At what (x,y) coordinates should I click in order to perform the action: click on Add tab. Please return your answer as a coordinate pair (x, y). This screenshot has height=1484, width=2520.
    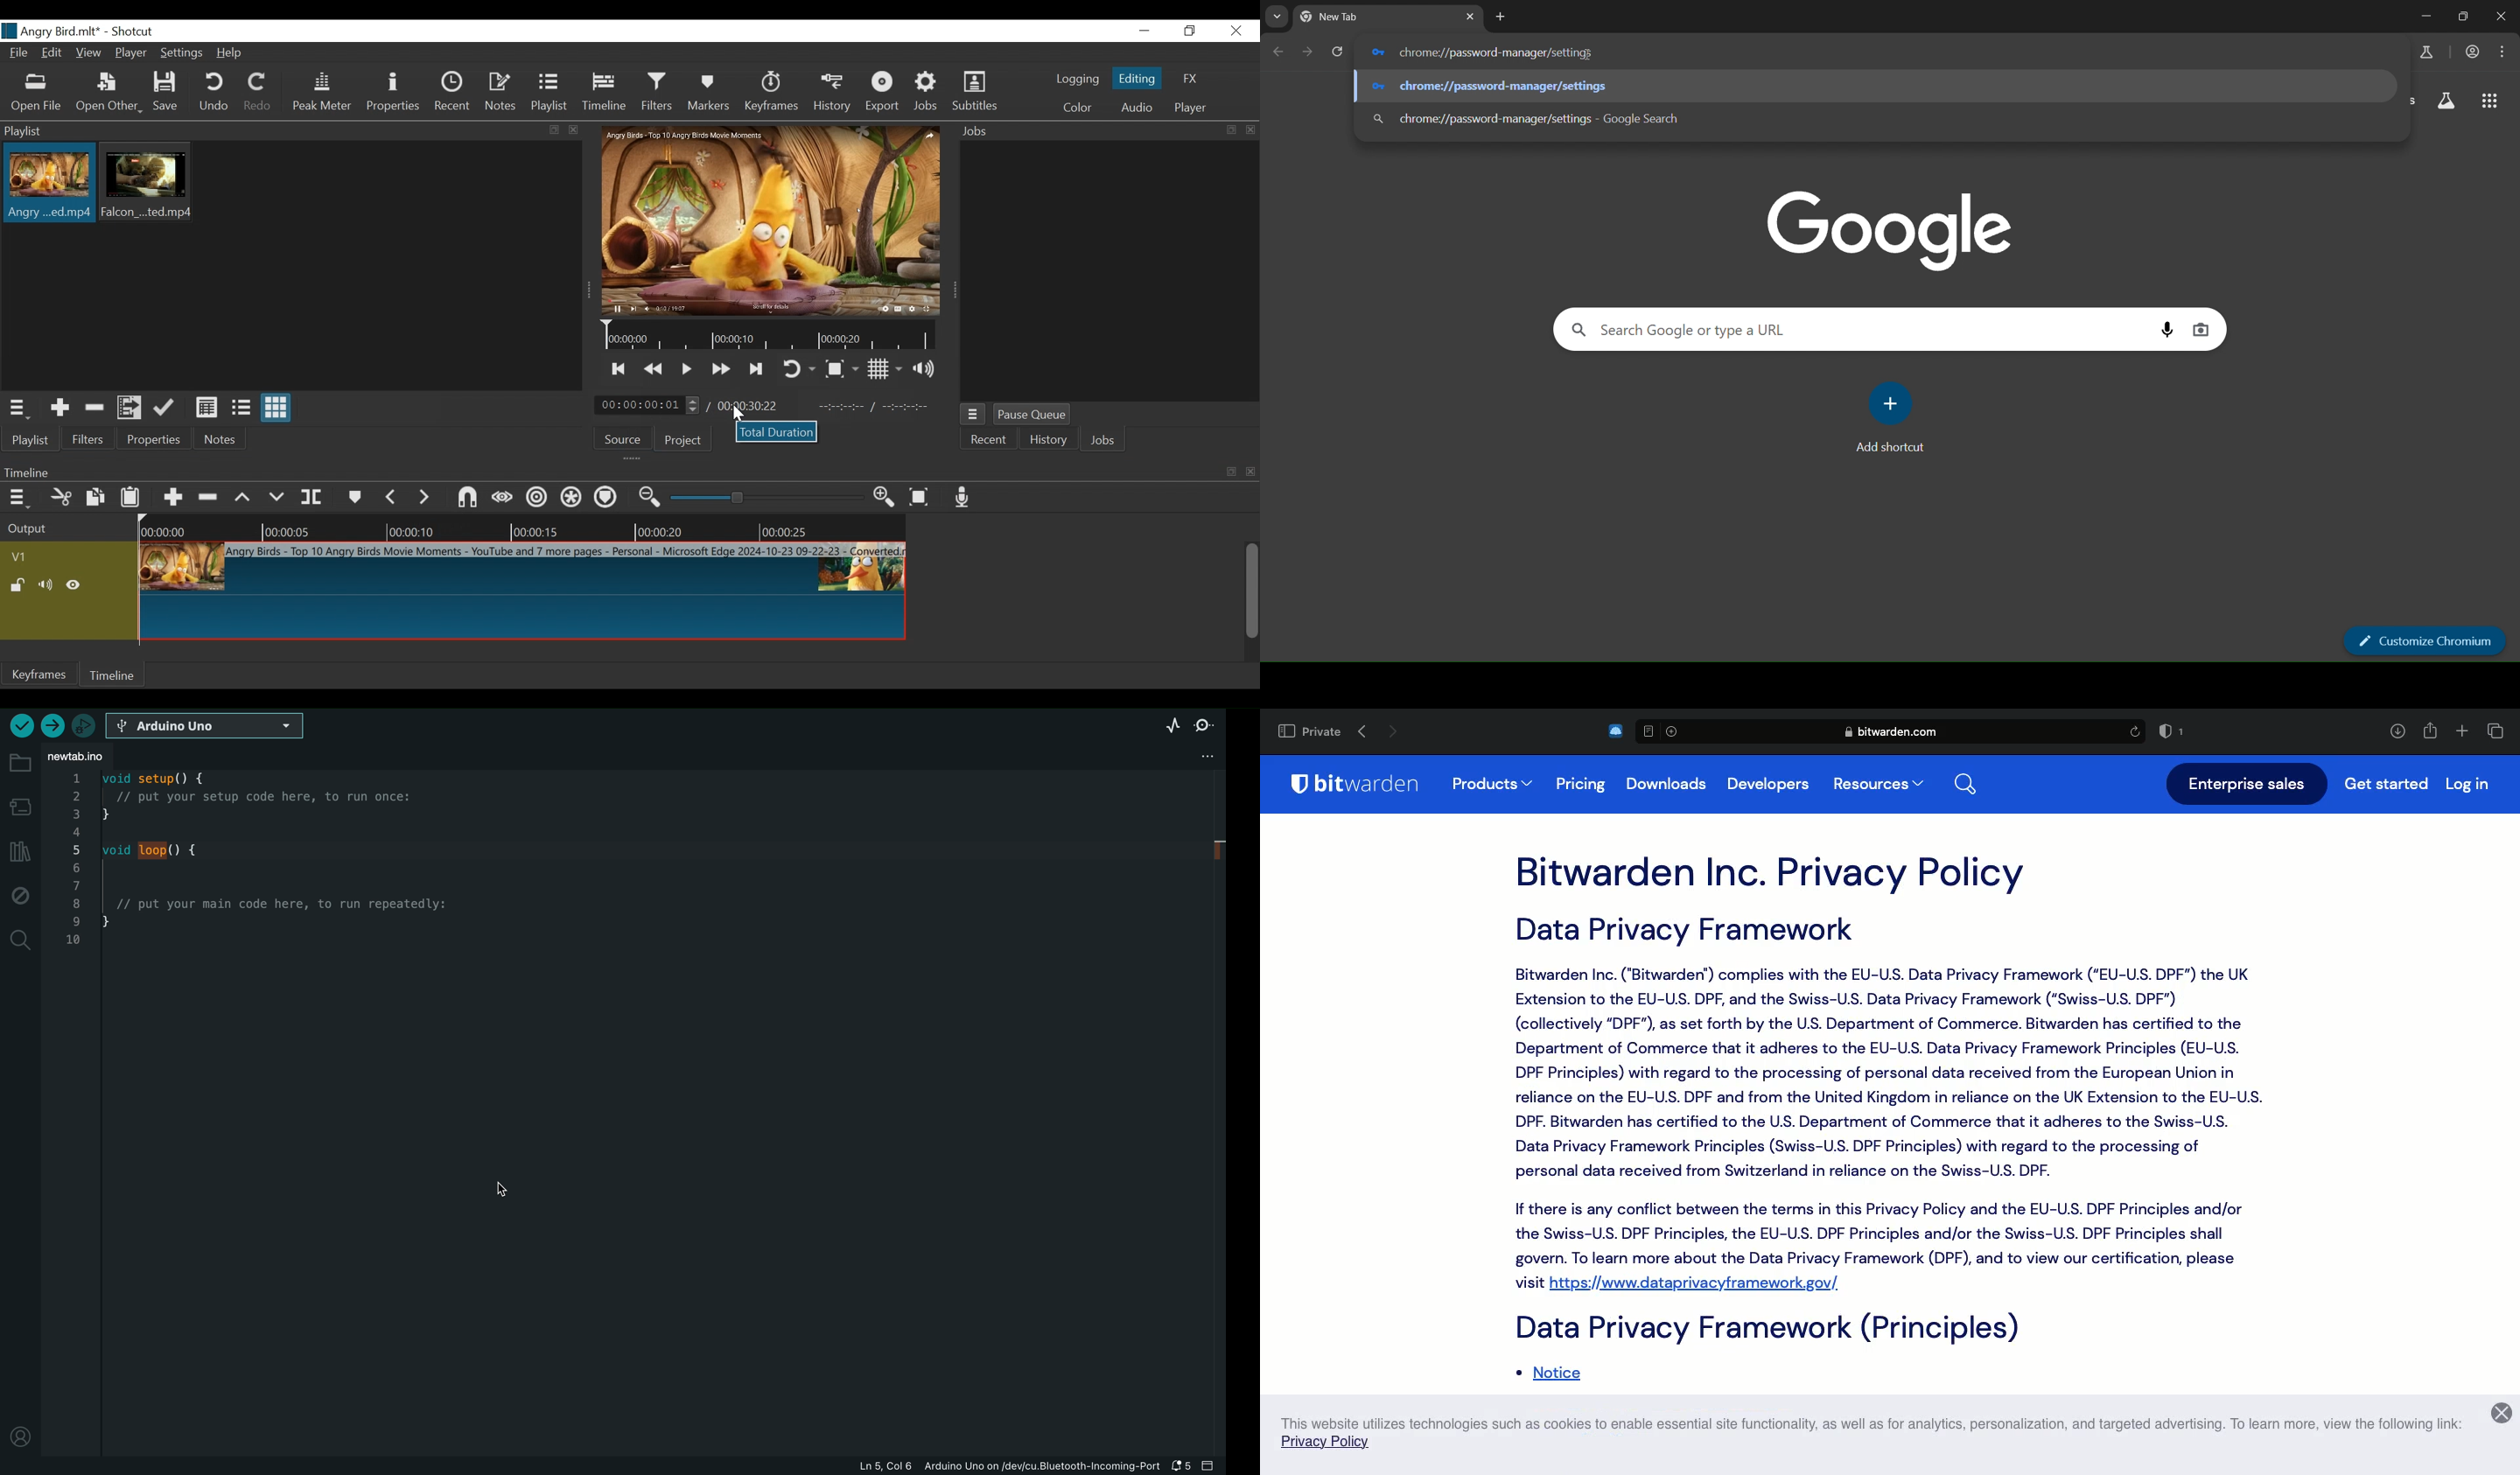
    Looking at the image, I should click on (2461, 731).